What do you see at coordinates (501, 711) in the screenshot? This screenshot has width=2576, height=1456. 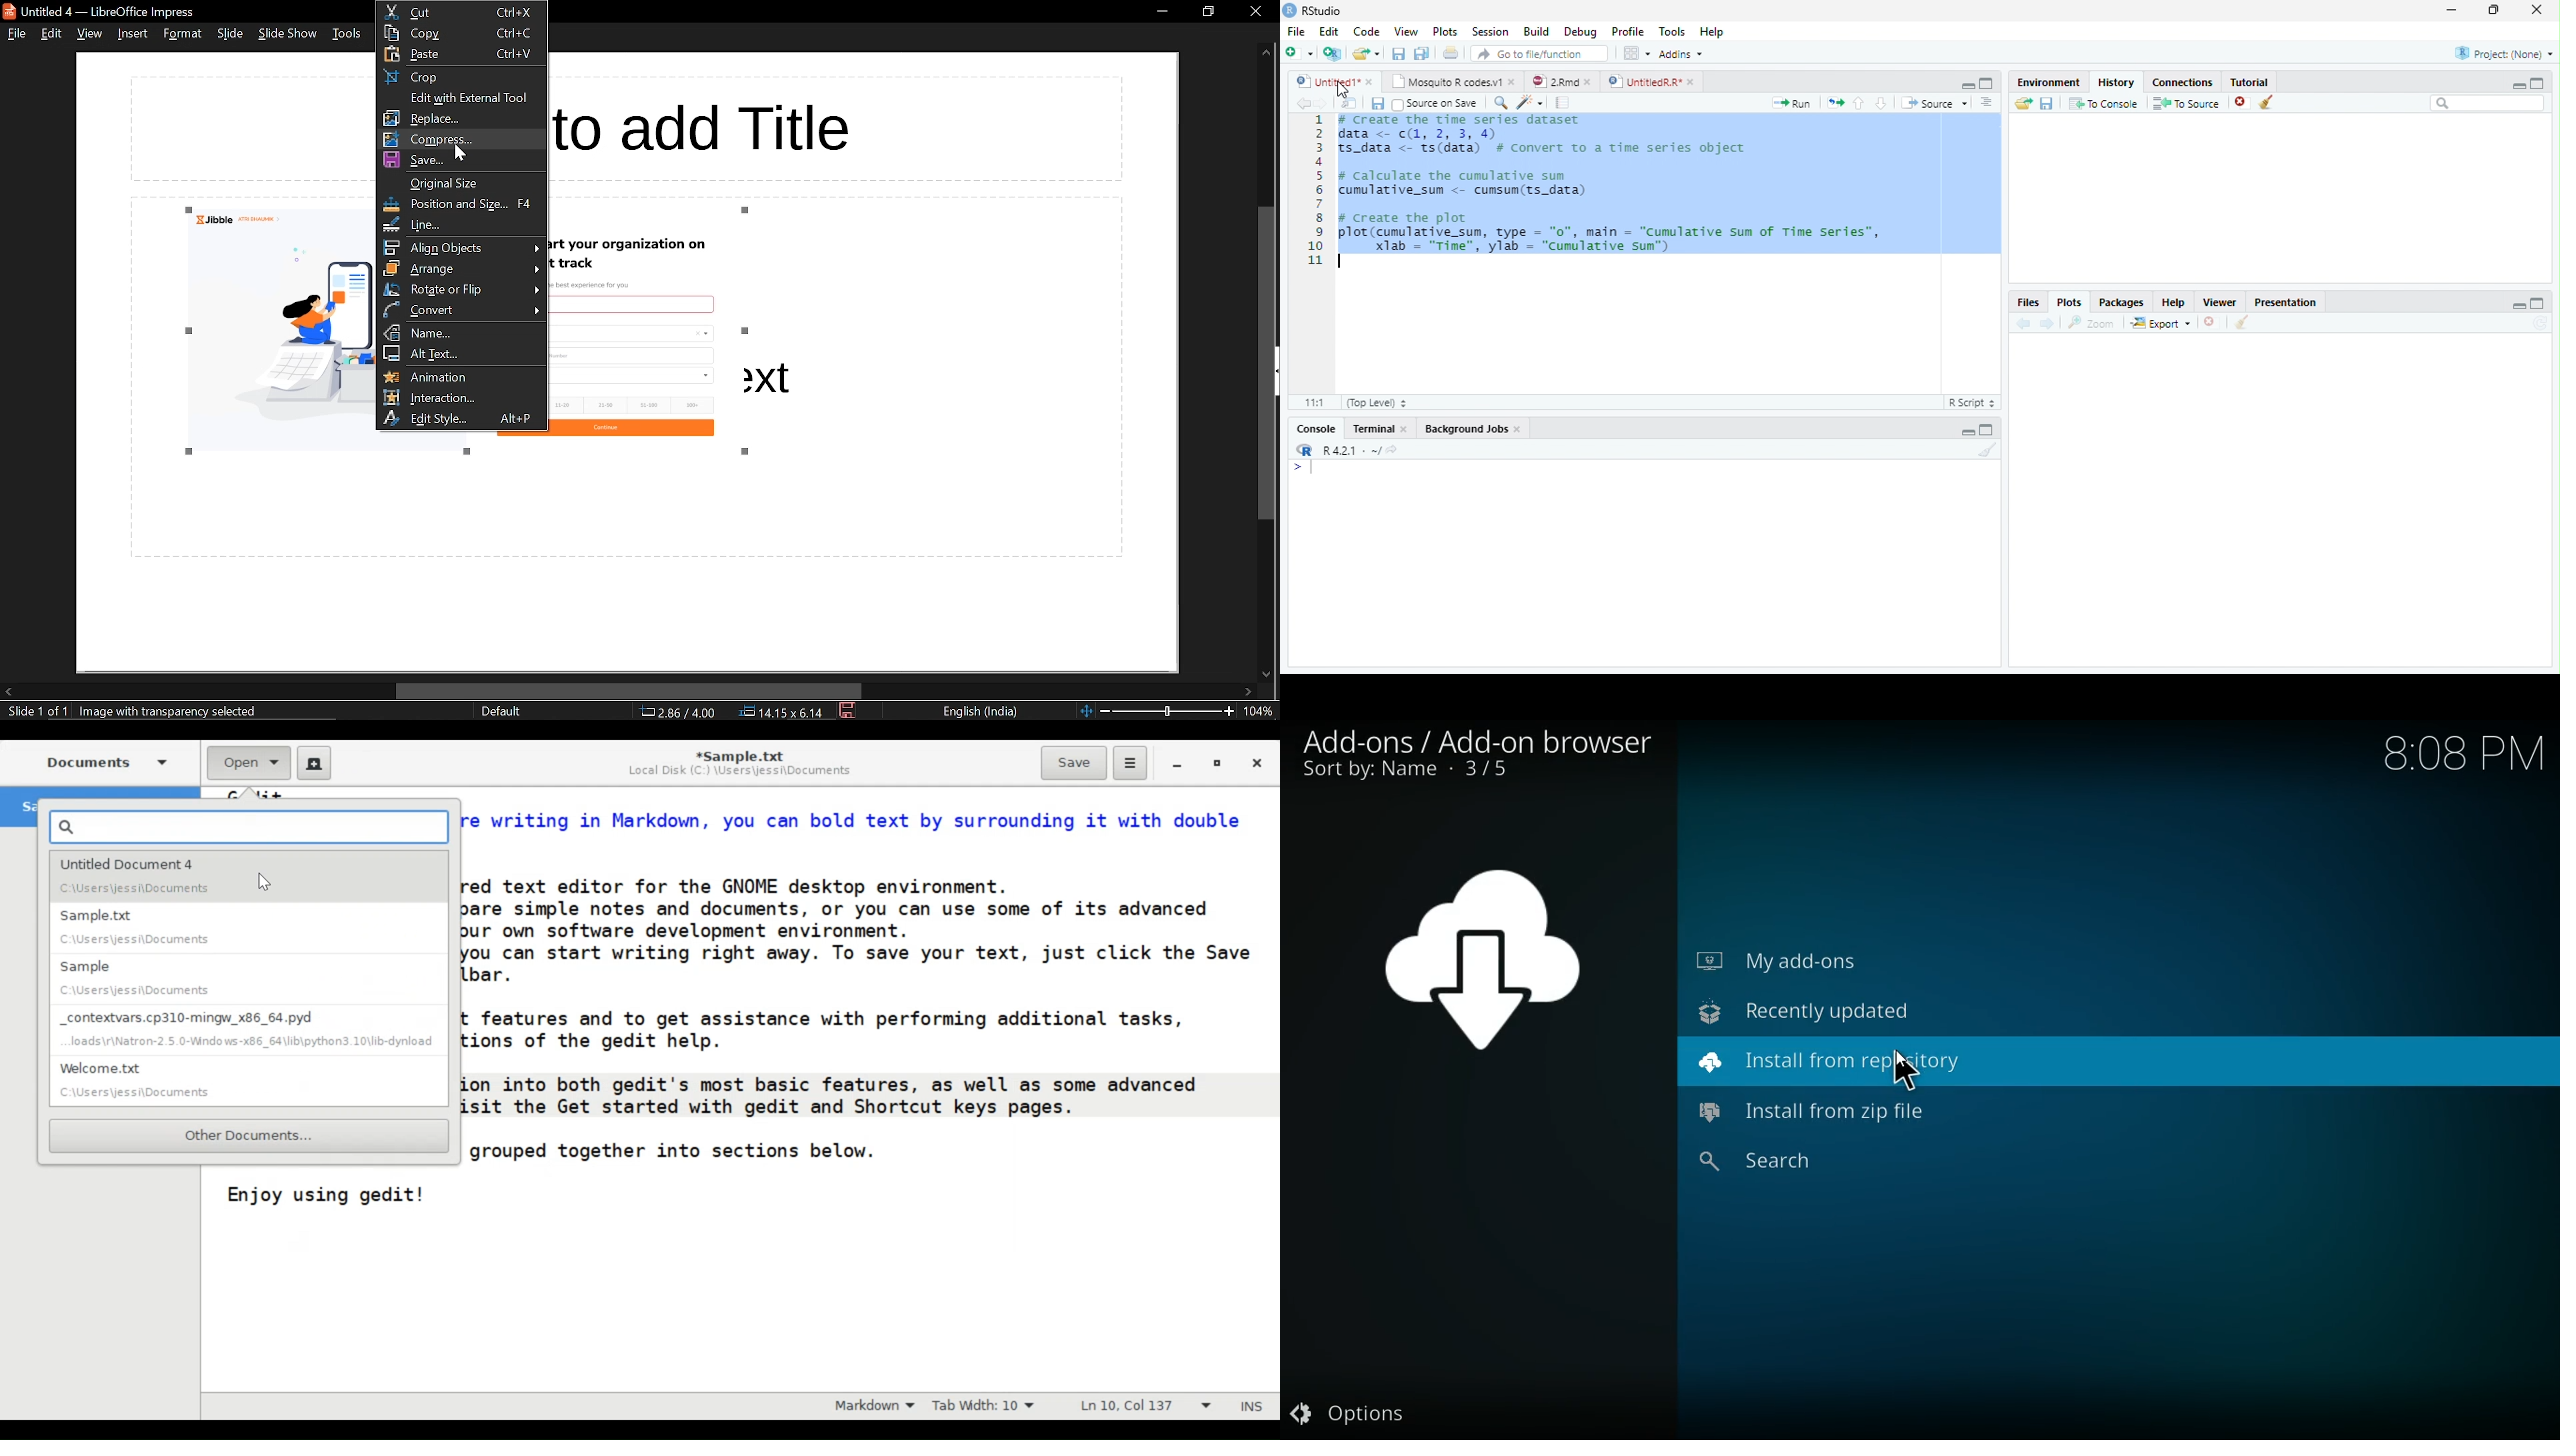 I see `slide style` at bounding box center [501, 711].